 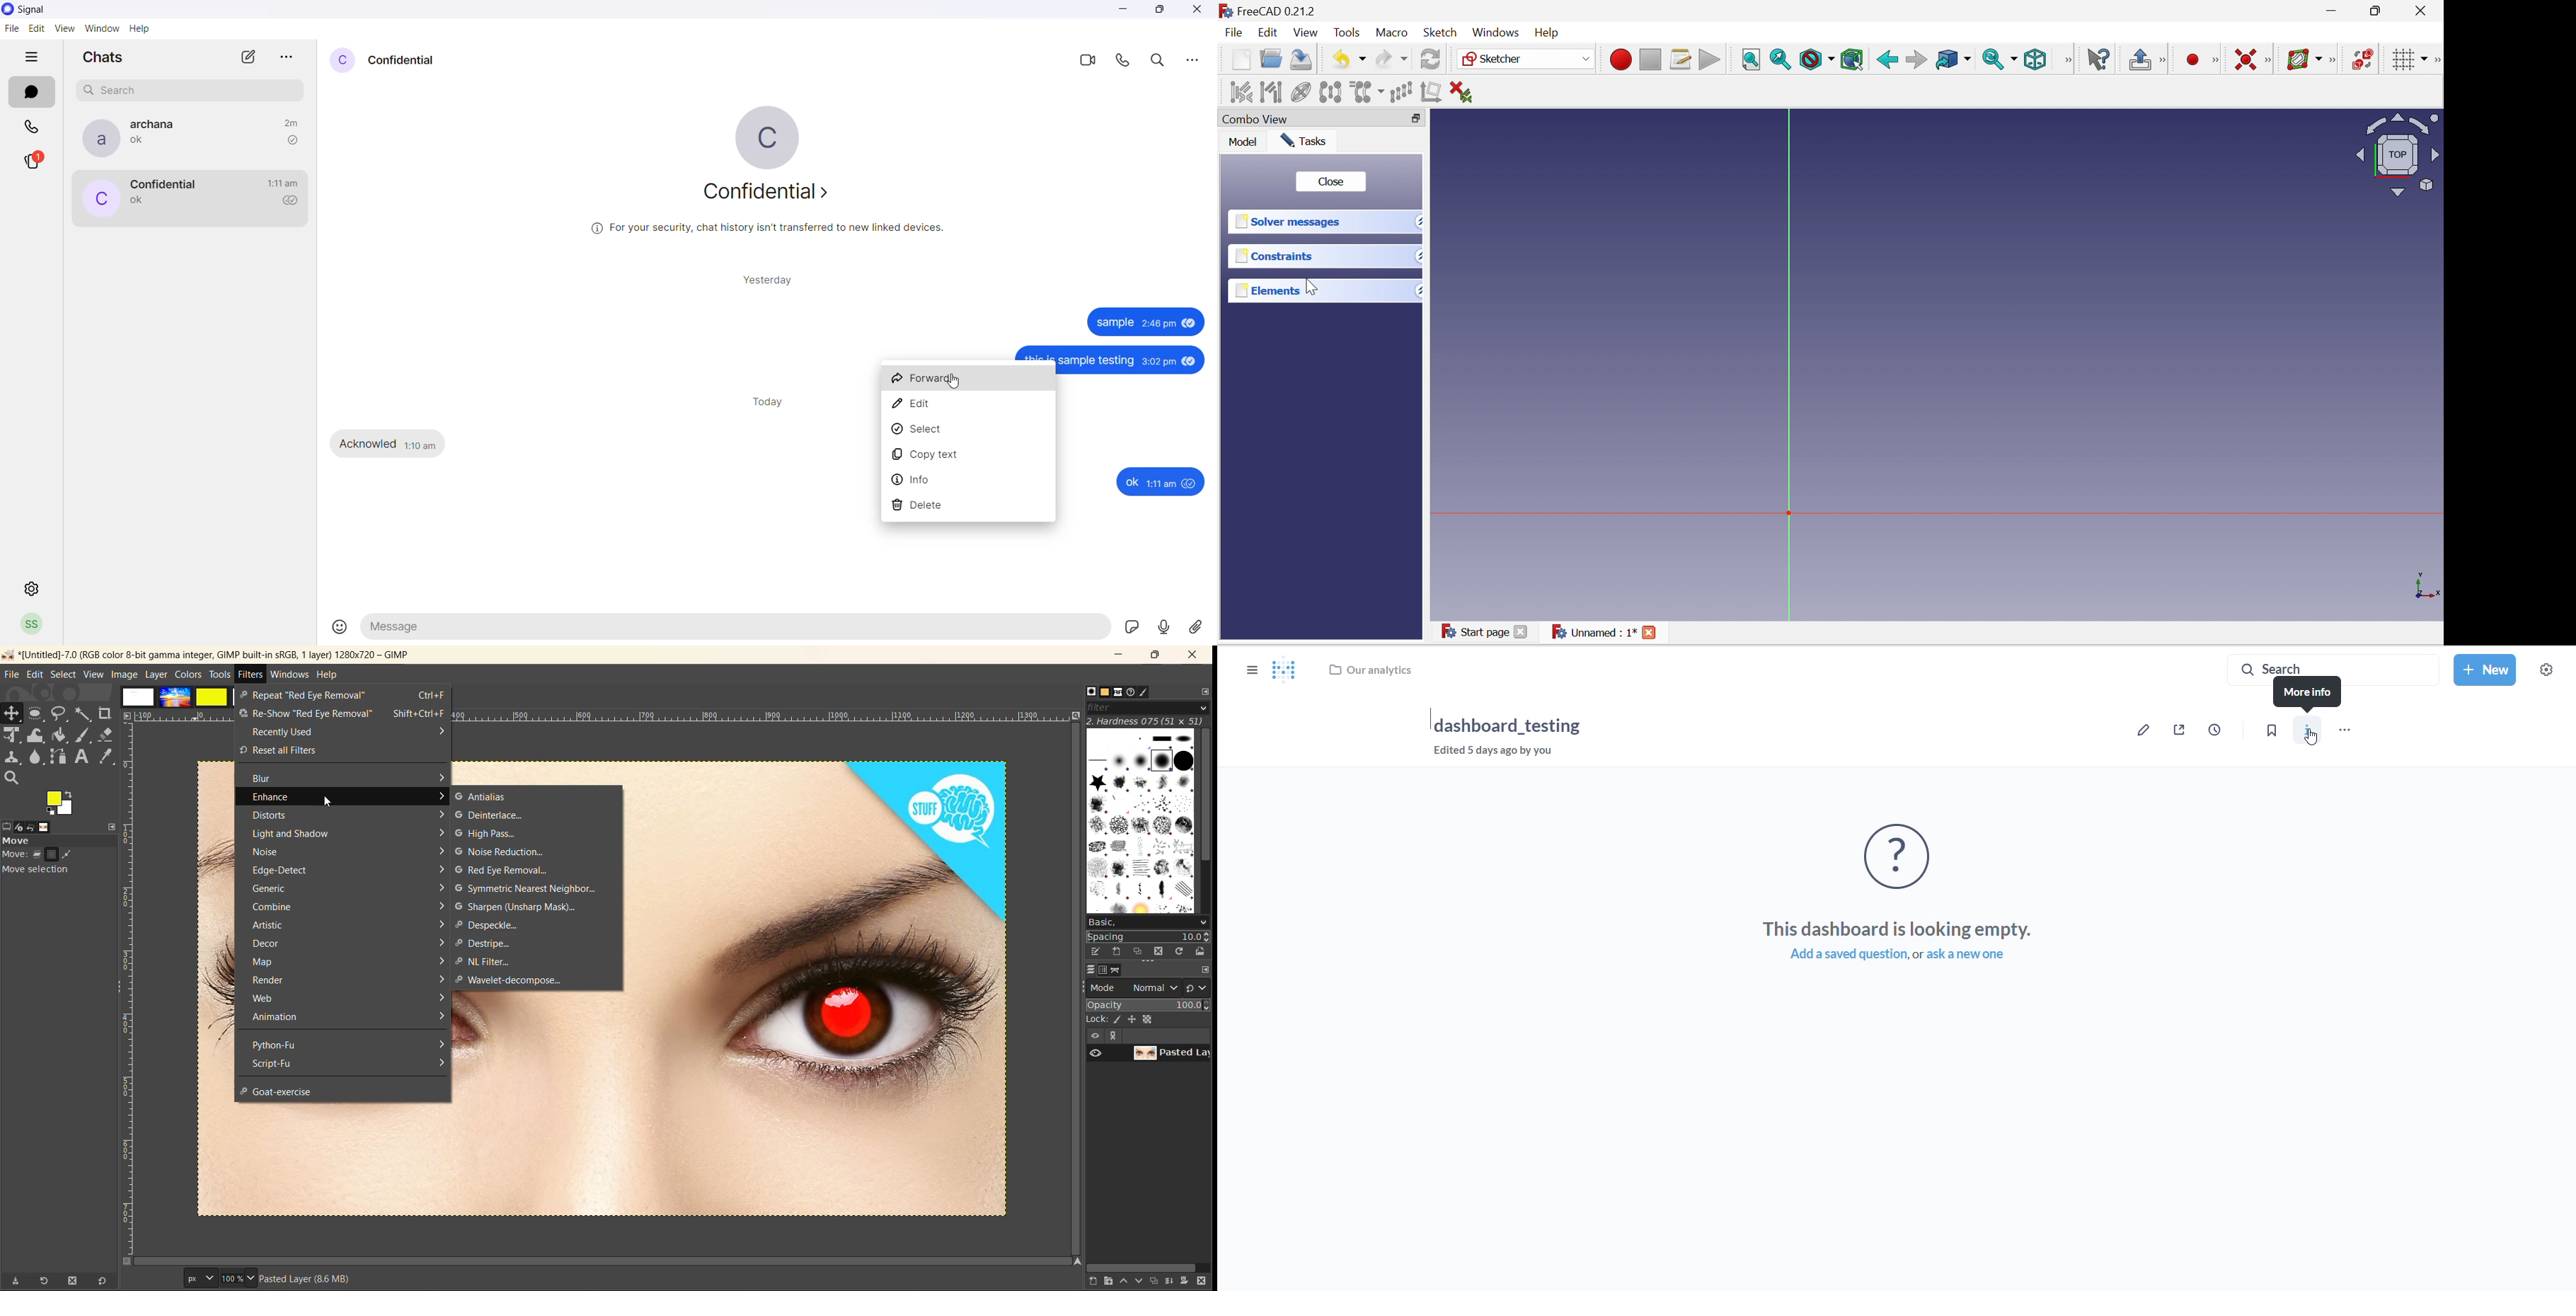 What do you see at coordinates (2219, 730) in the screenshot?
I see `time` at bounding box center [2219, 730].